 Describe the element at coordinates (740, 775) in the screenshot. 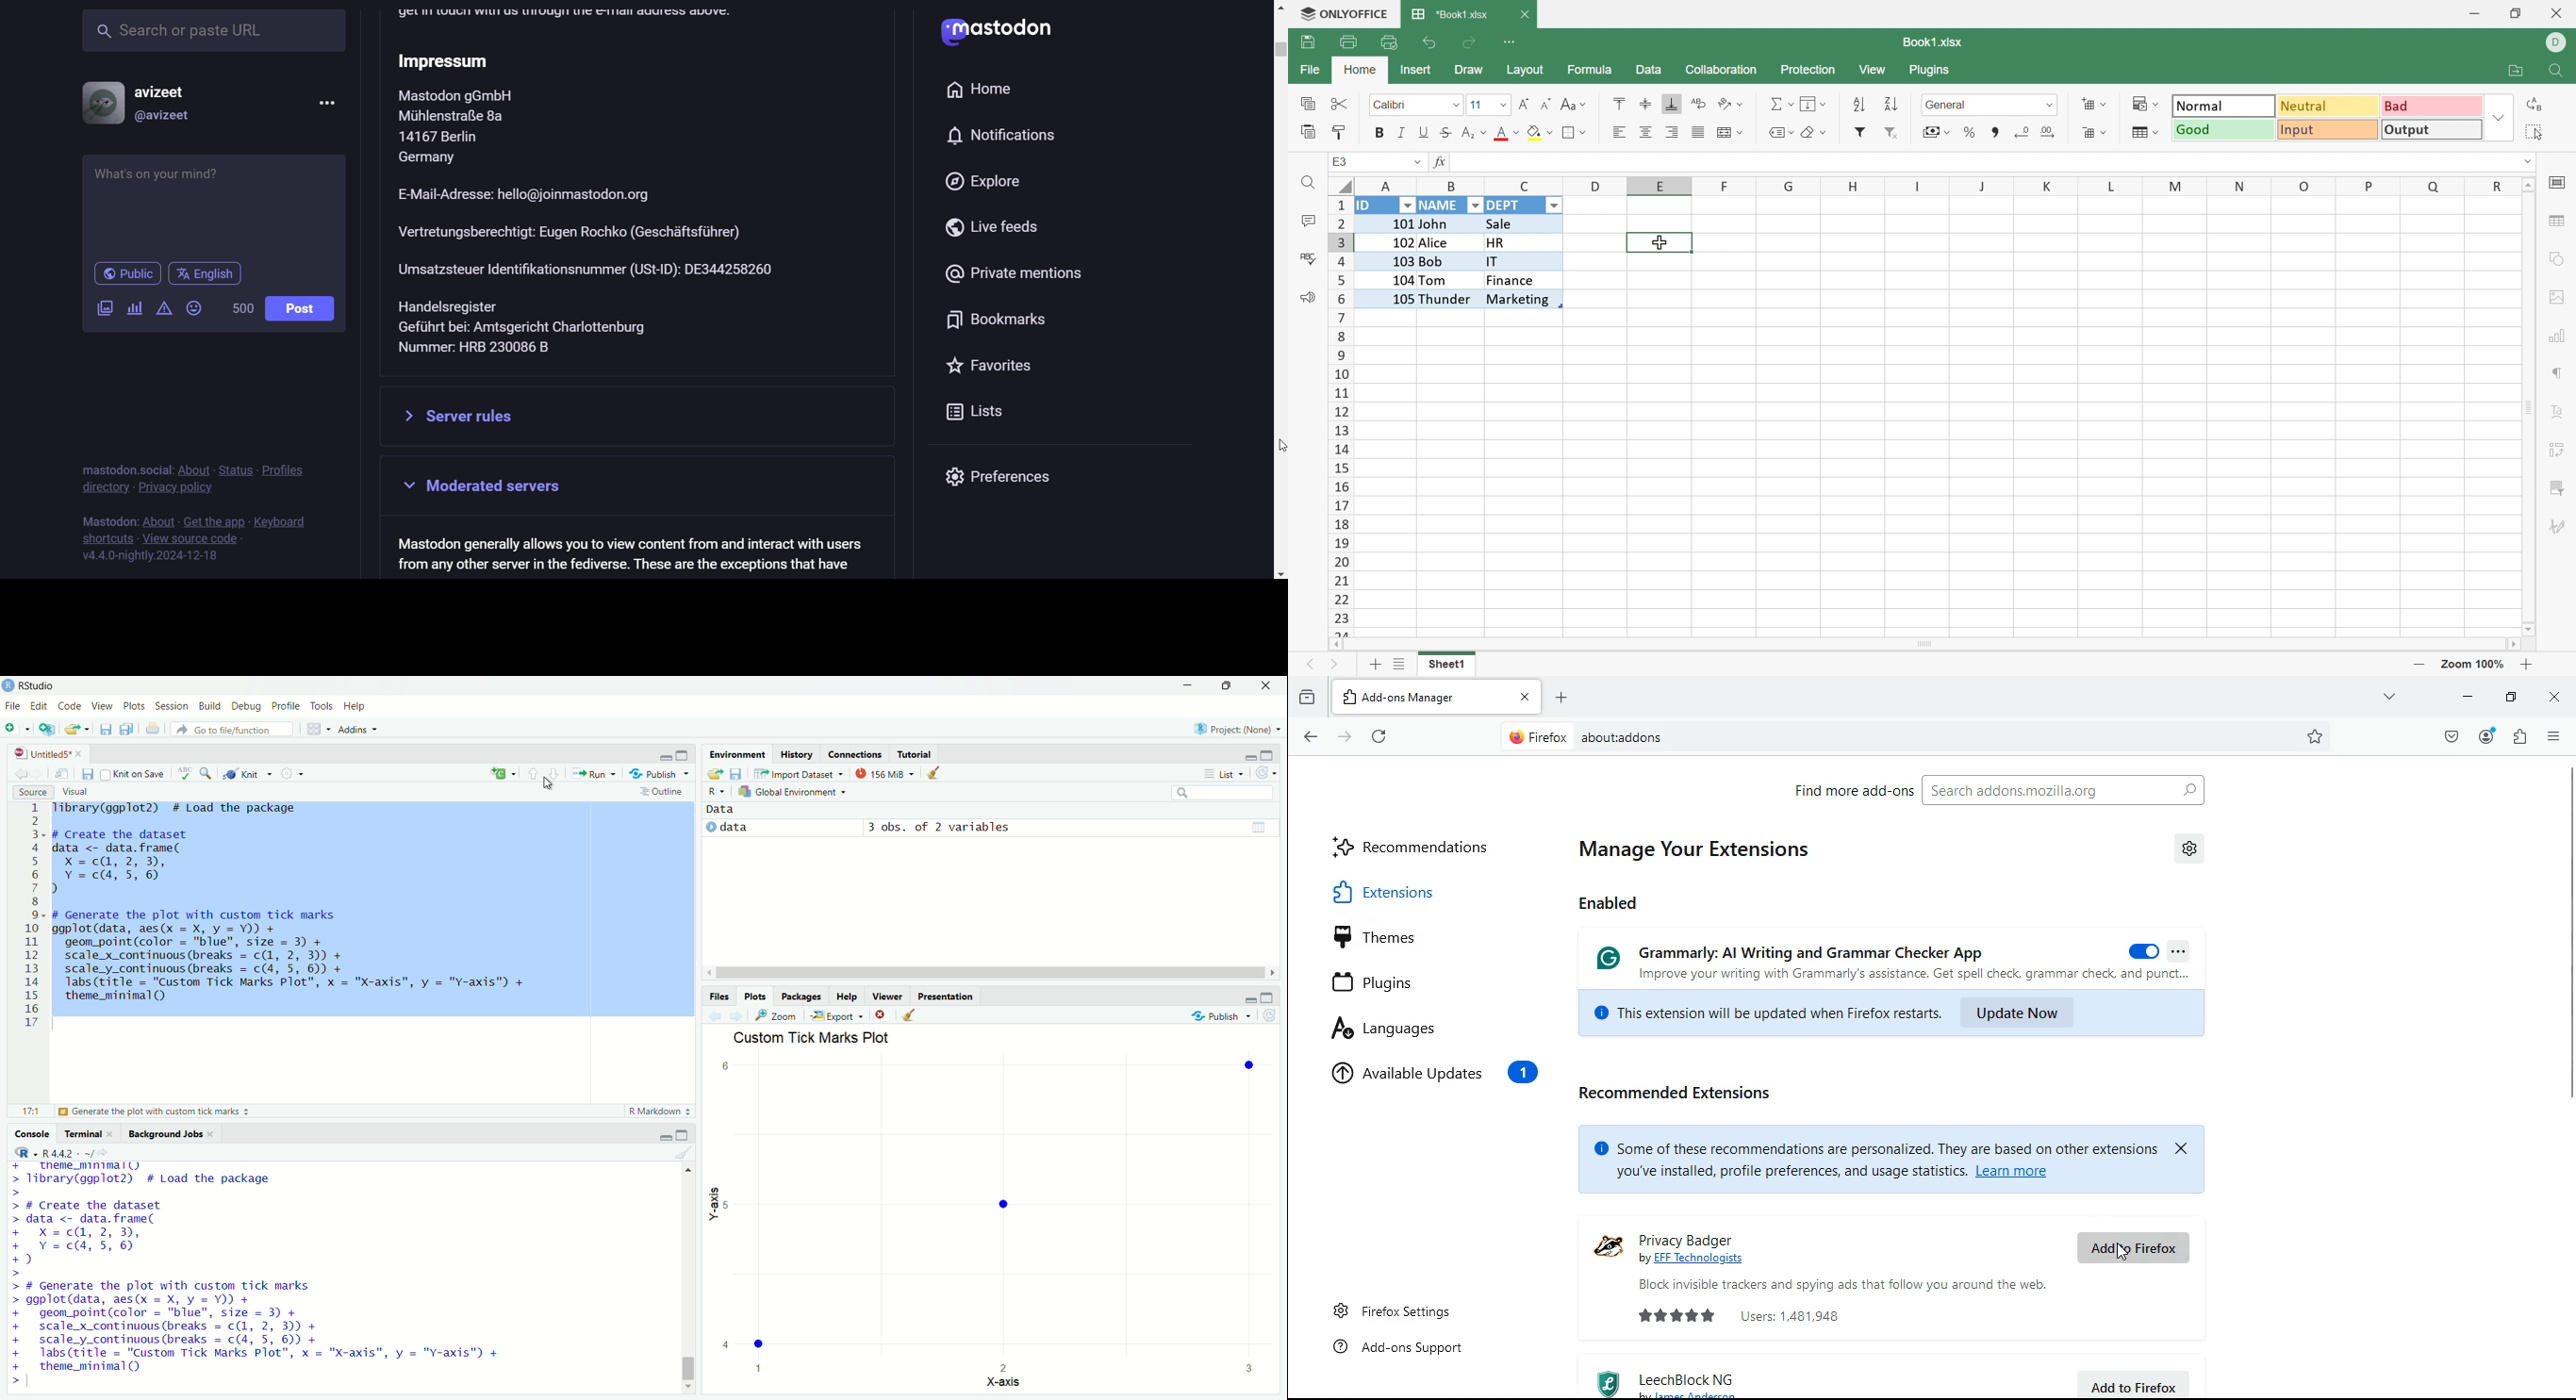

I see `save workspace as` at that location.